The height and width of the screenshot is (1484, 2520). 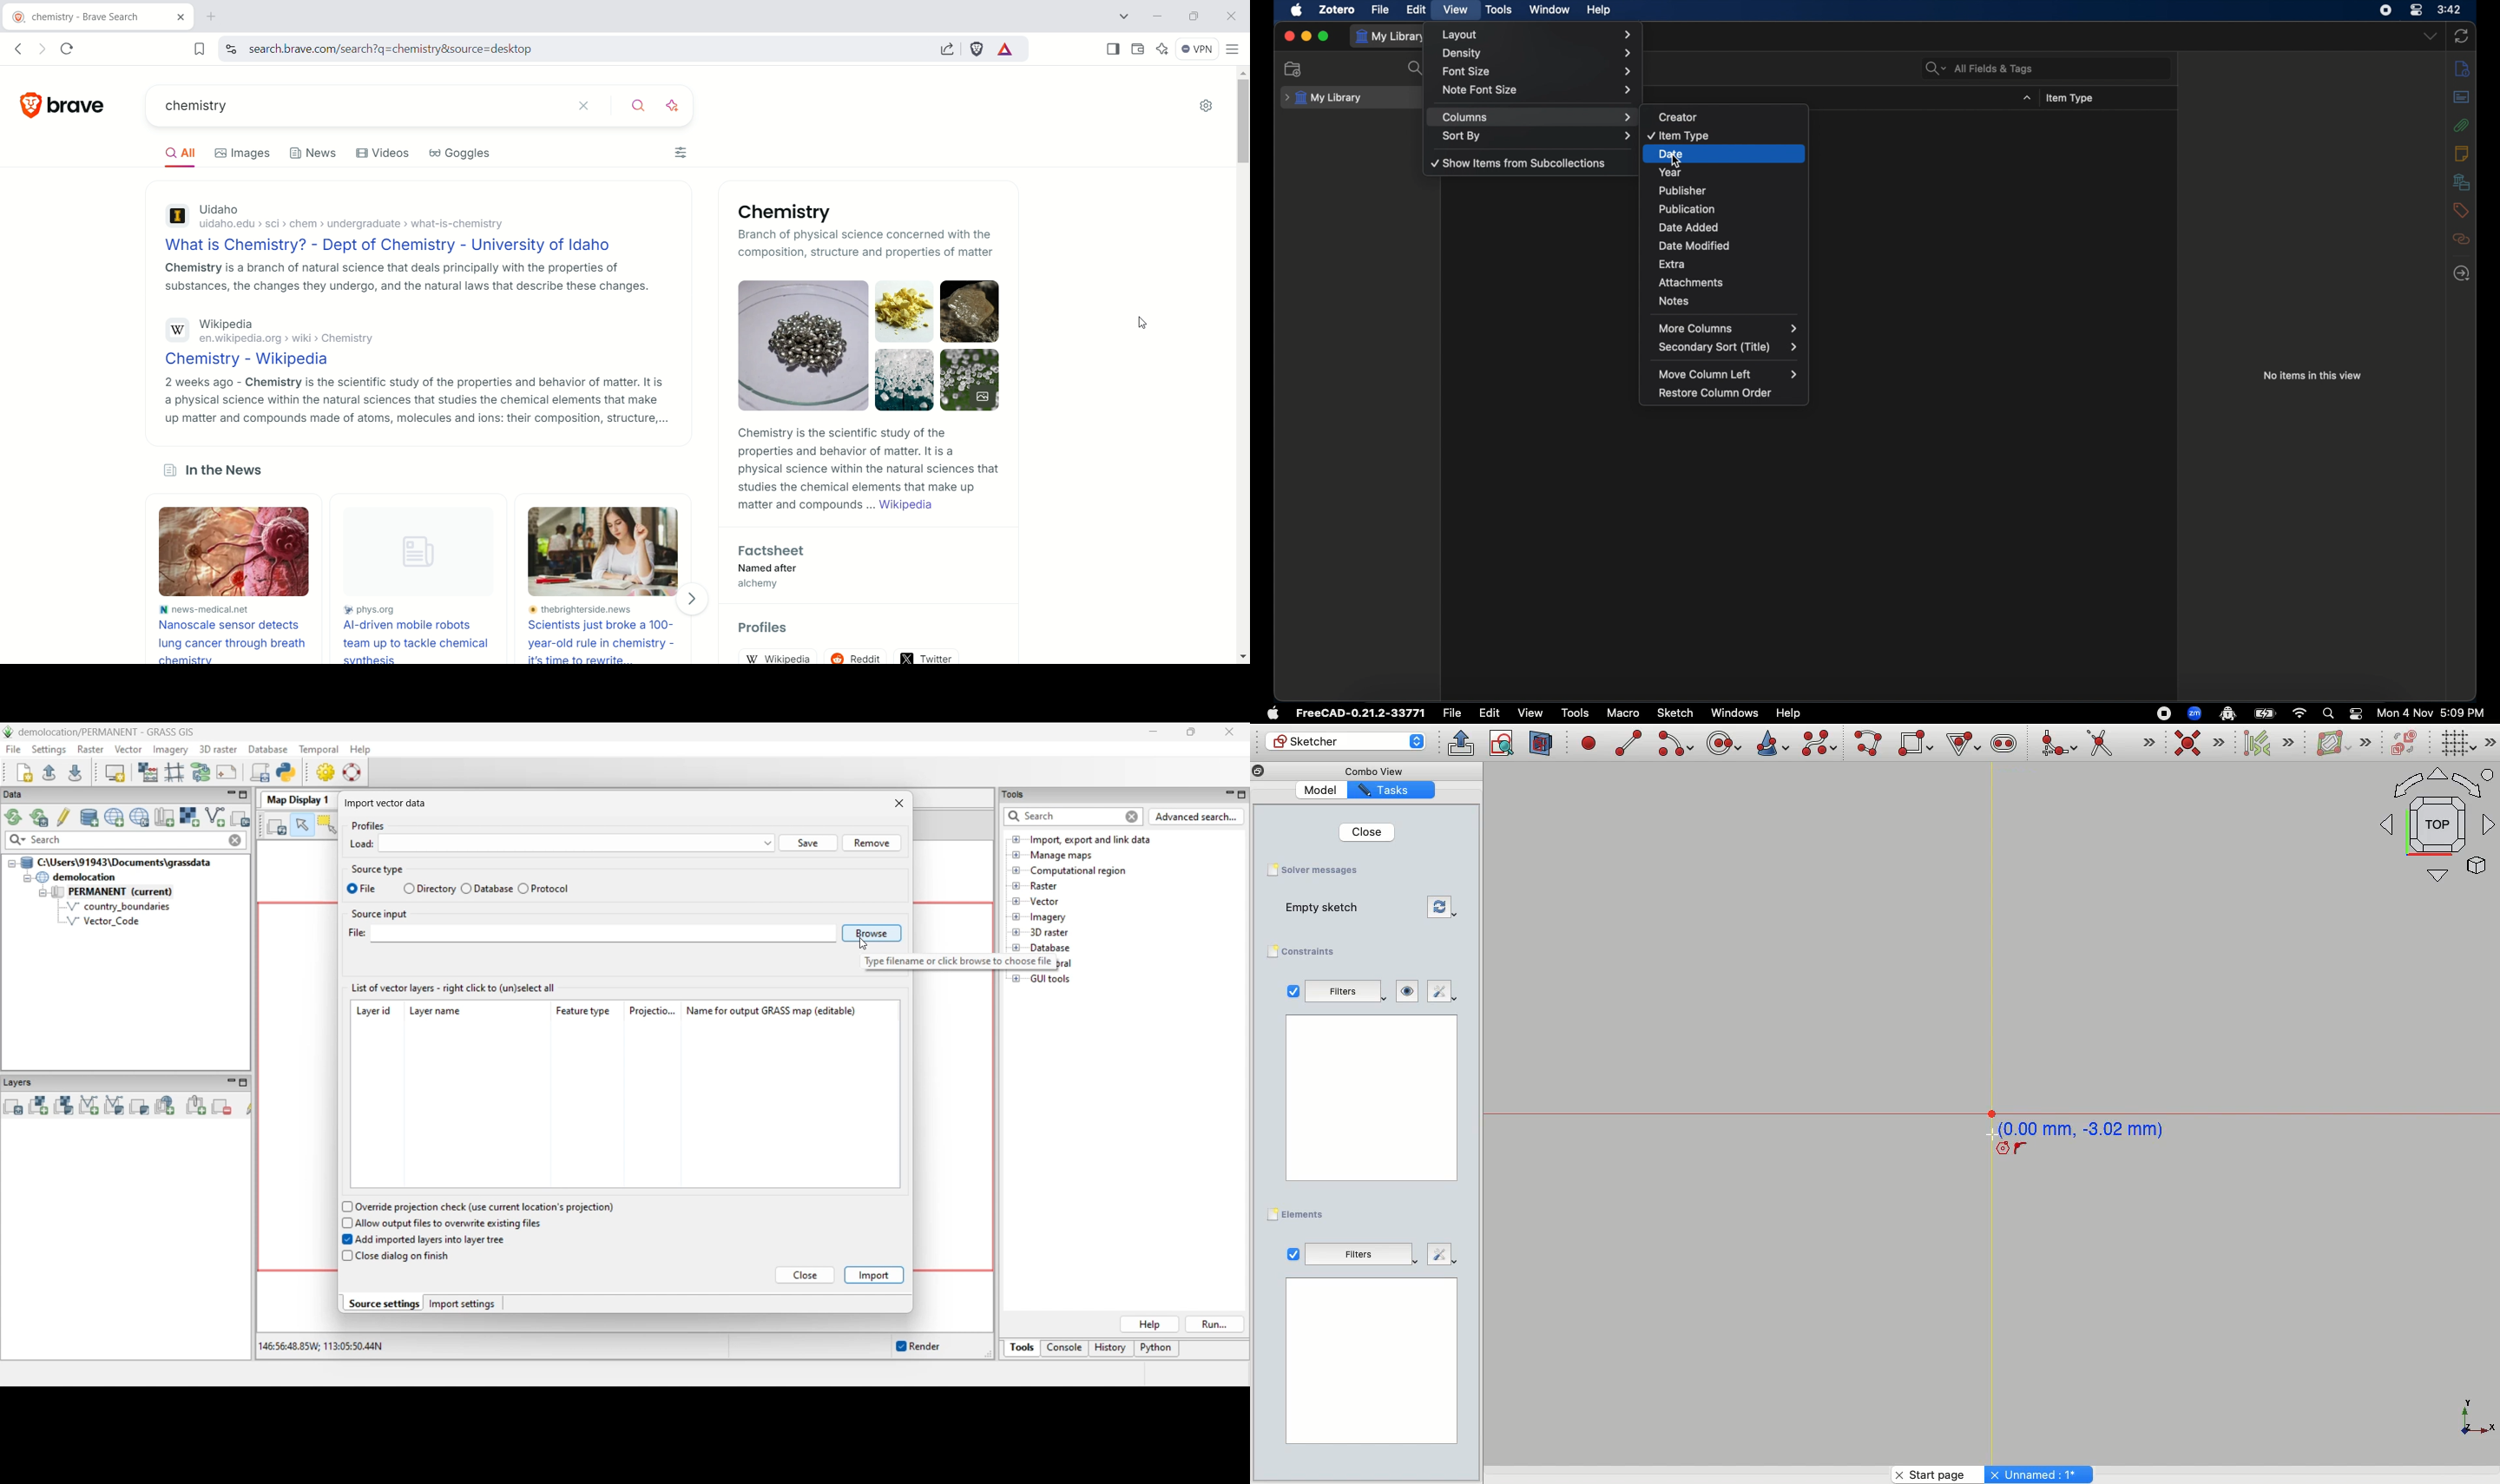 What do you see at coordinates (1454, 713) in the screenshot?
I see `File` at bounding box center [1454, 713].